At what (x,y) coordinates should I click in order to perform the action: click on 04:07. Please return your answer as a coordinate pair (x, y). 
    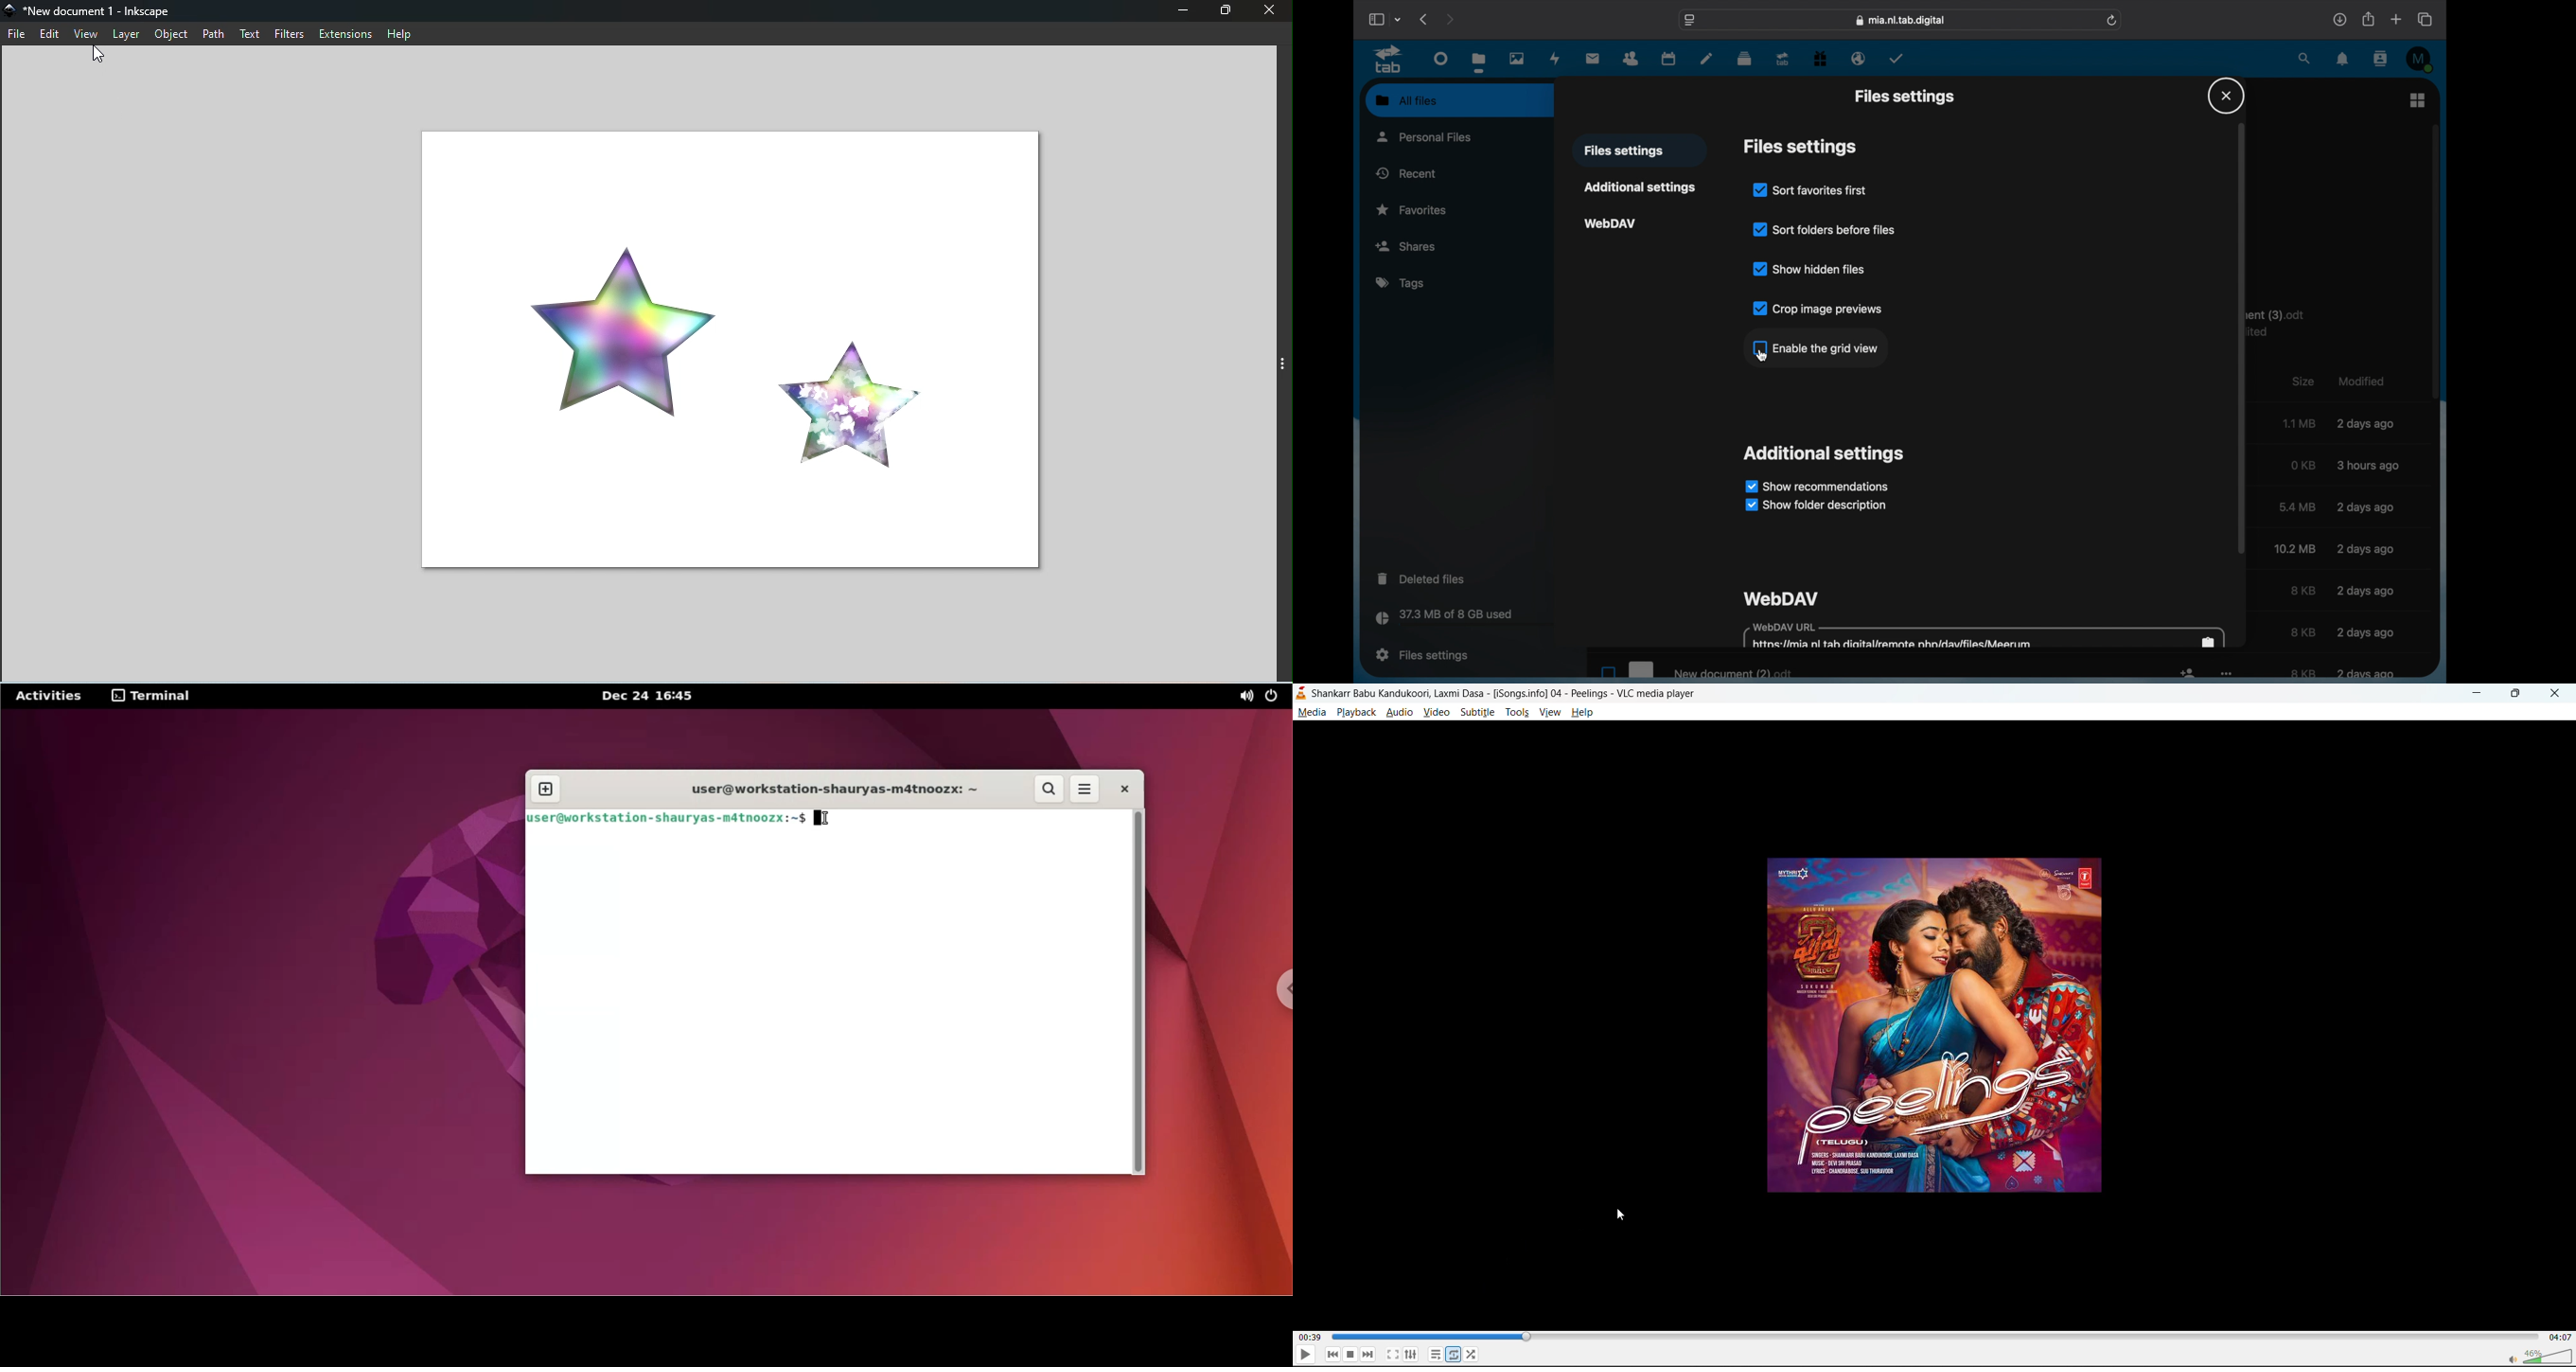
    Looking at the image, I should click on (2558, 1338).